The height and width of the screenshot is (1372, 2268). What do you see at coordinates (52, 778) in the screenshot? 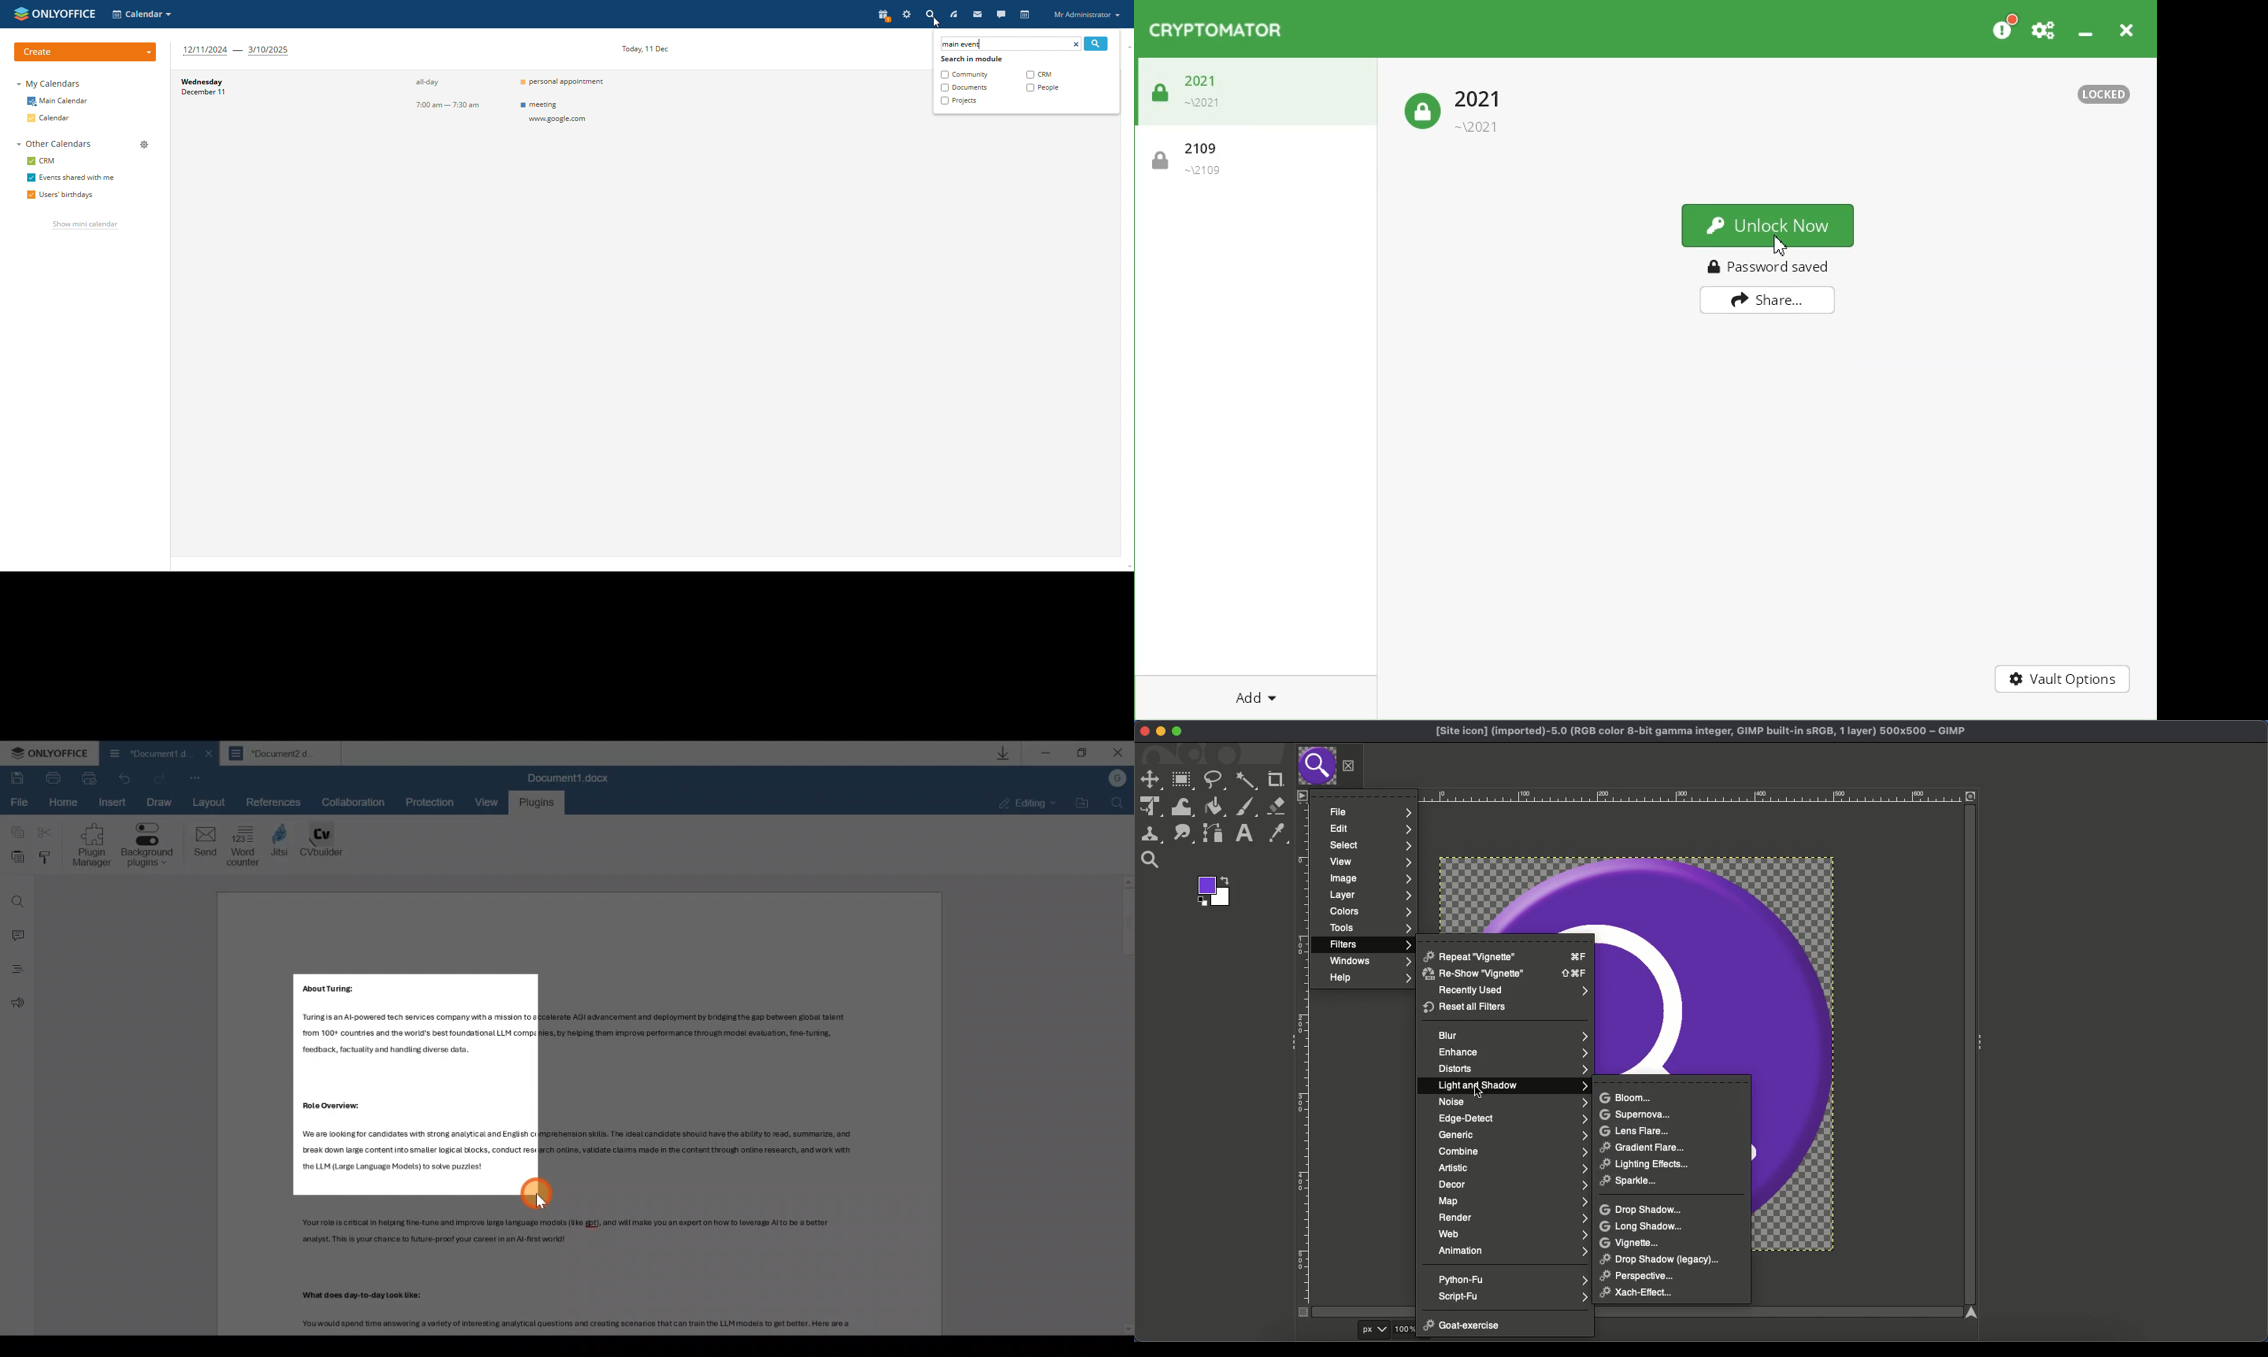
I see `Print file` at bounding box center [52, 778].